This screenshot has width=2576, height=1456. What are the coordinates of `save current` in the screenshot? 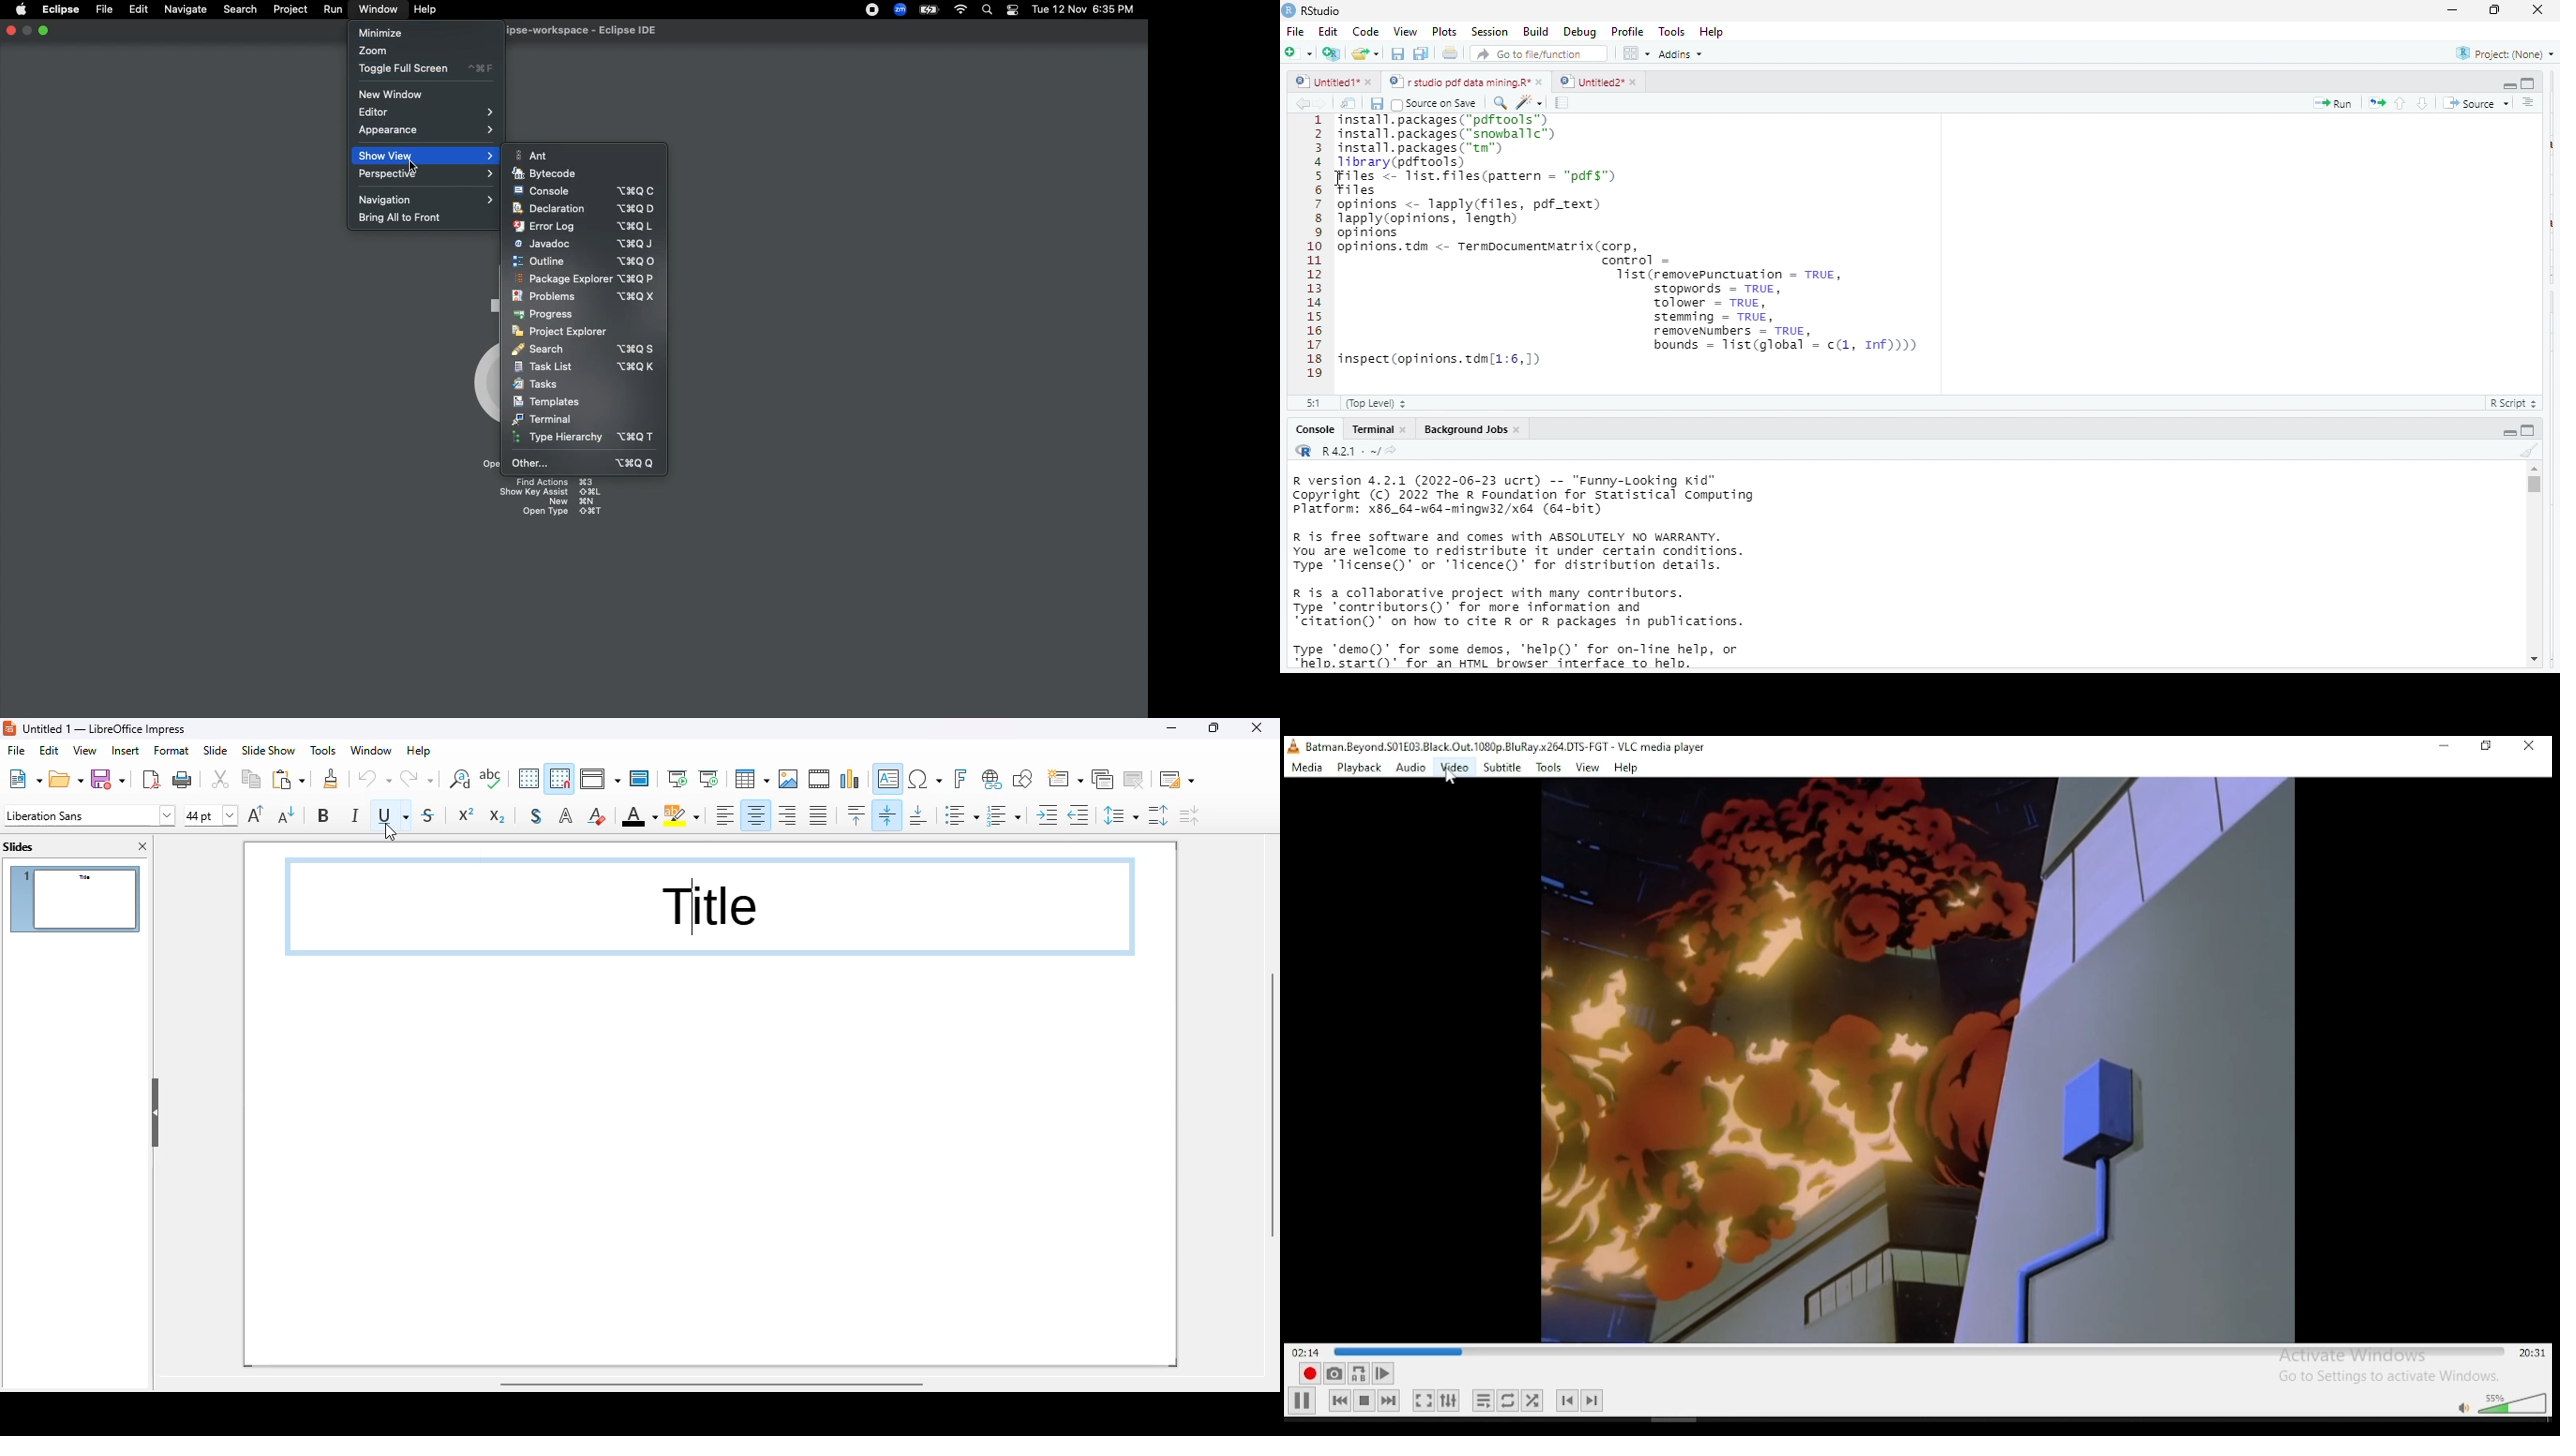 It's located at (1378, 102).